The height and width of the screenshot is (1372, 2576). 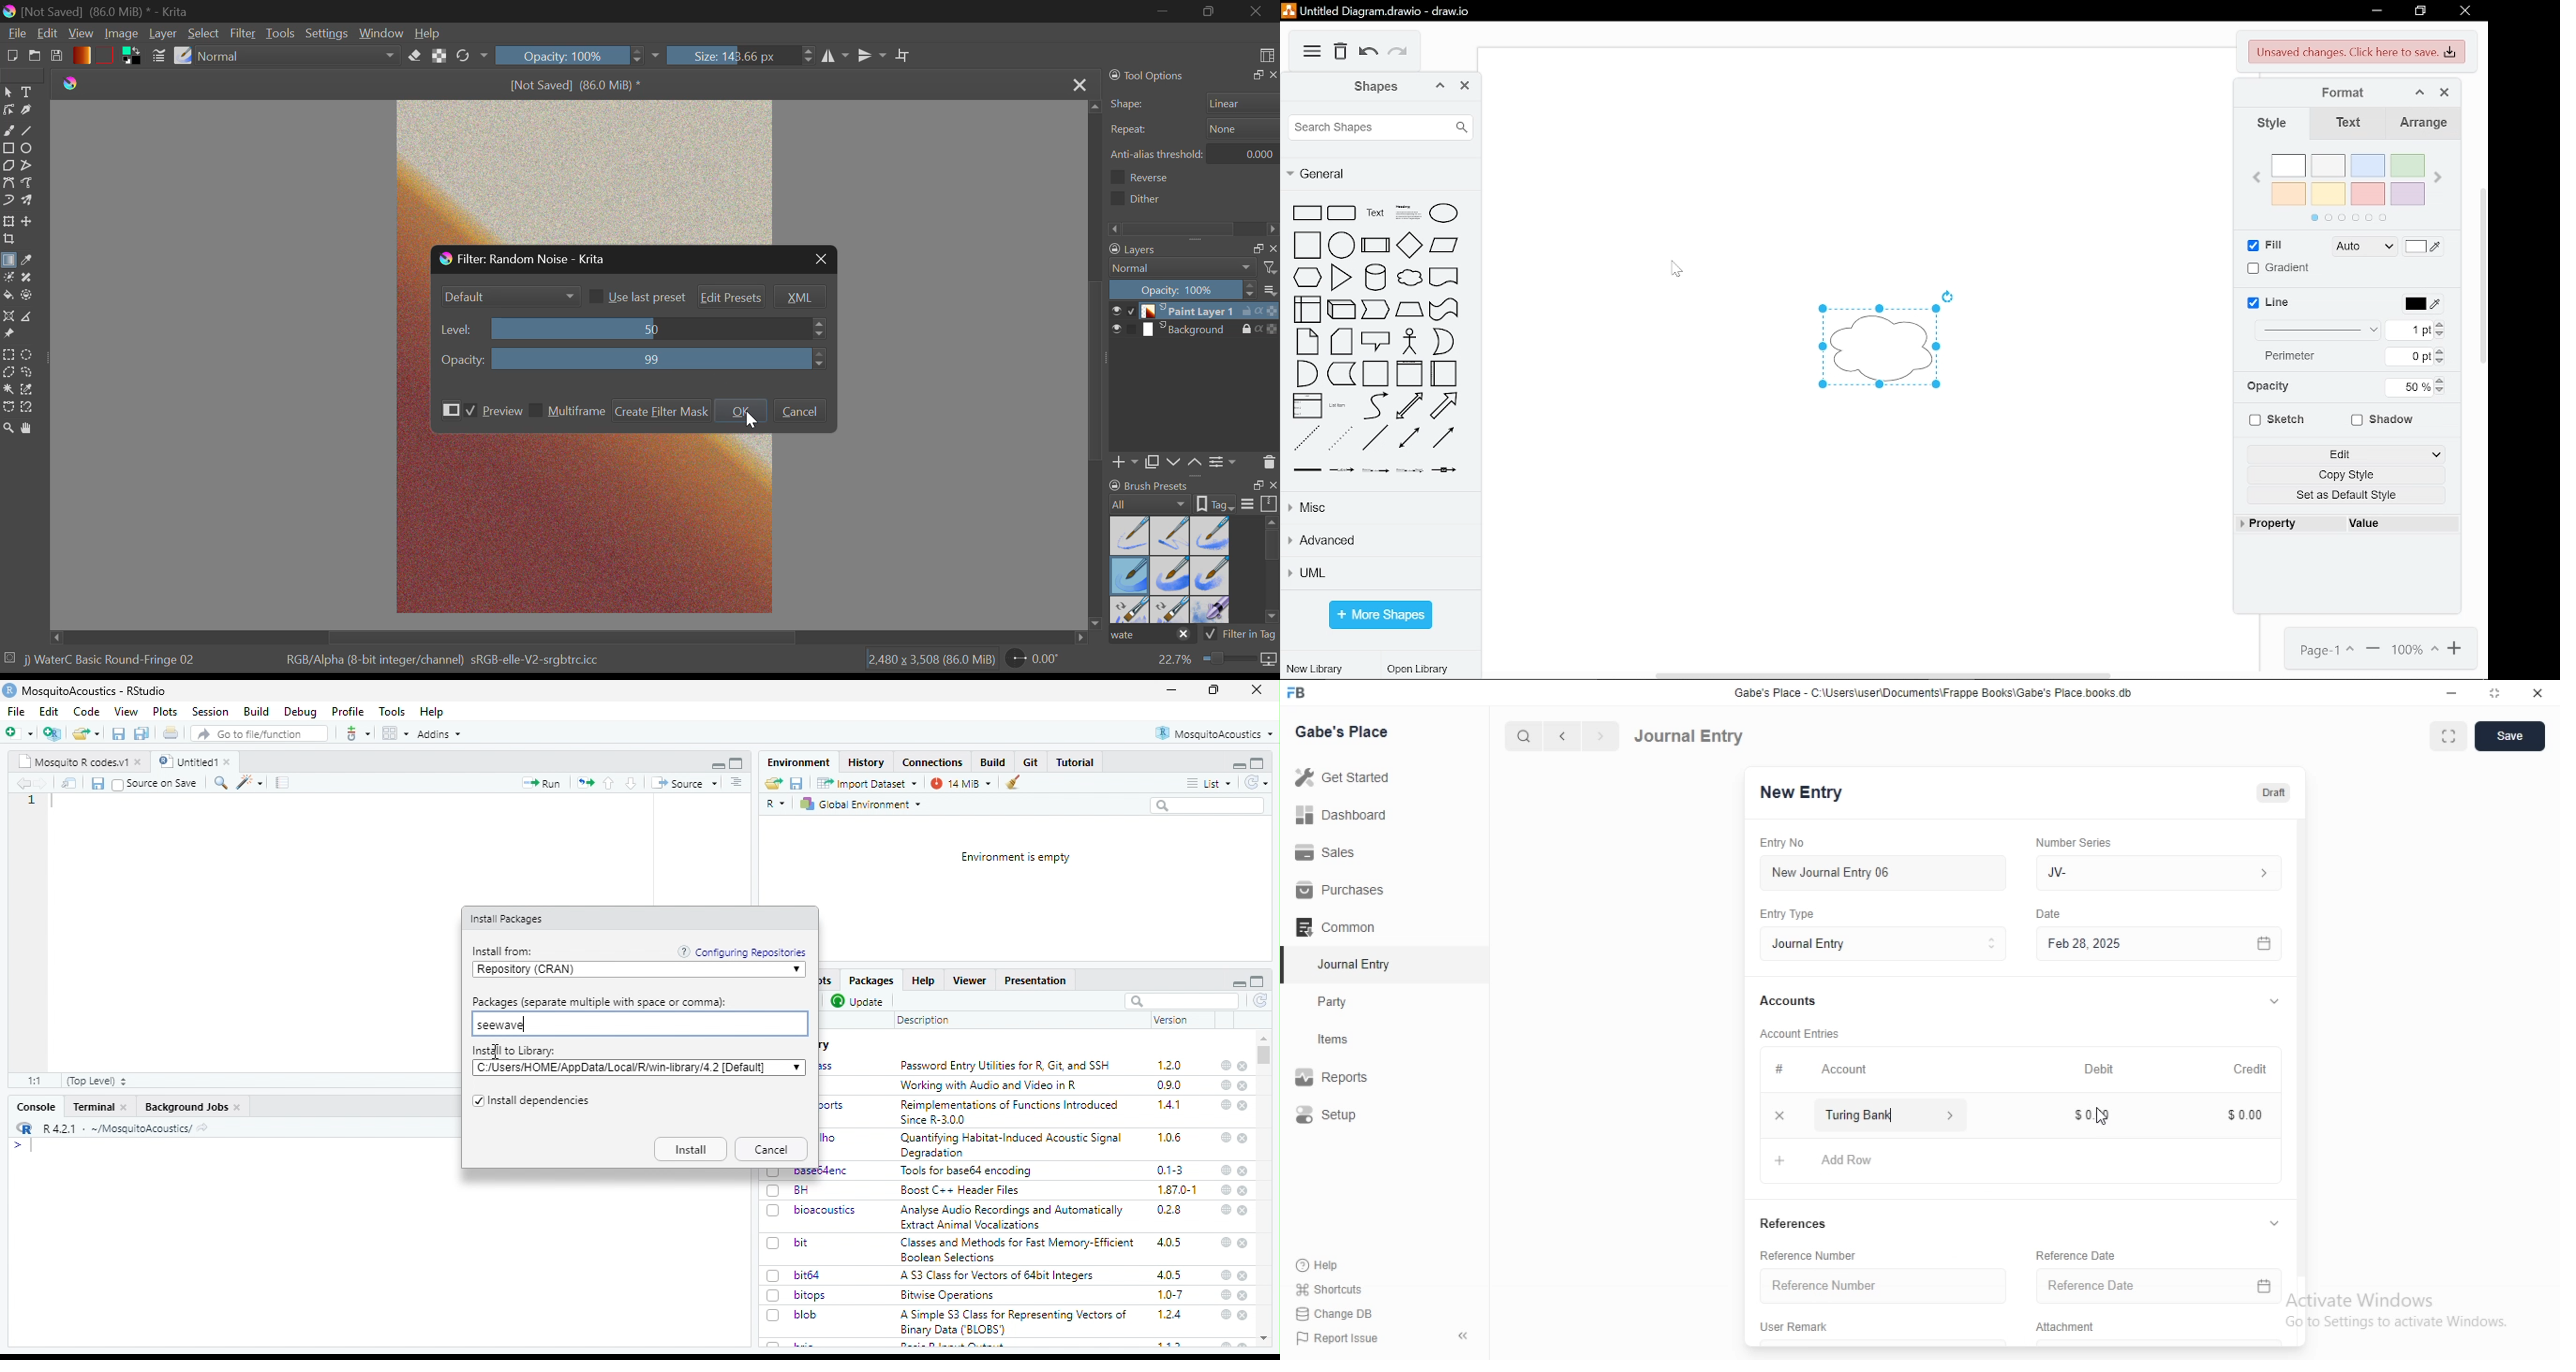 I want to click on list item, so click(x=1340, y=406).